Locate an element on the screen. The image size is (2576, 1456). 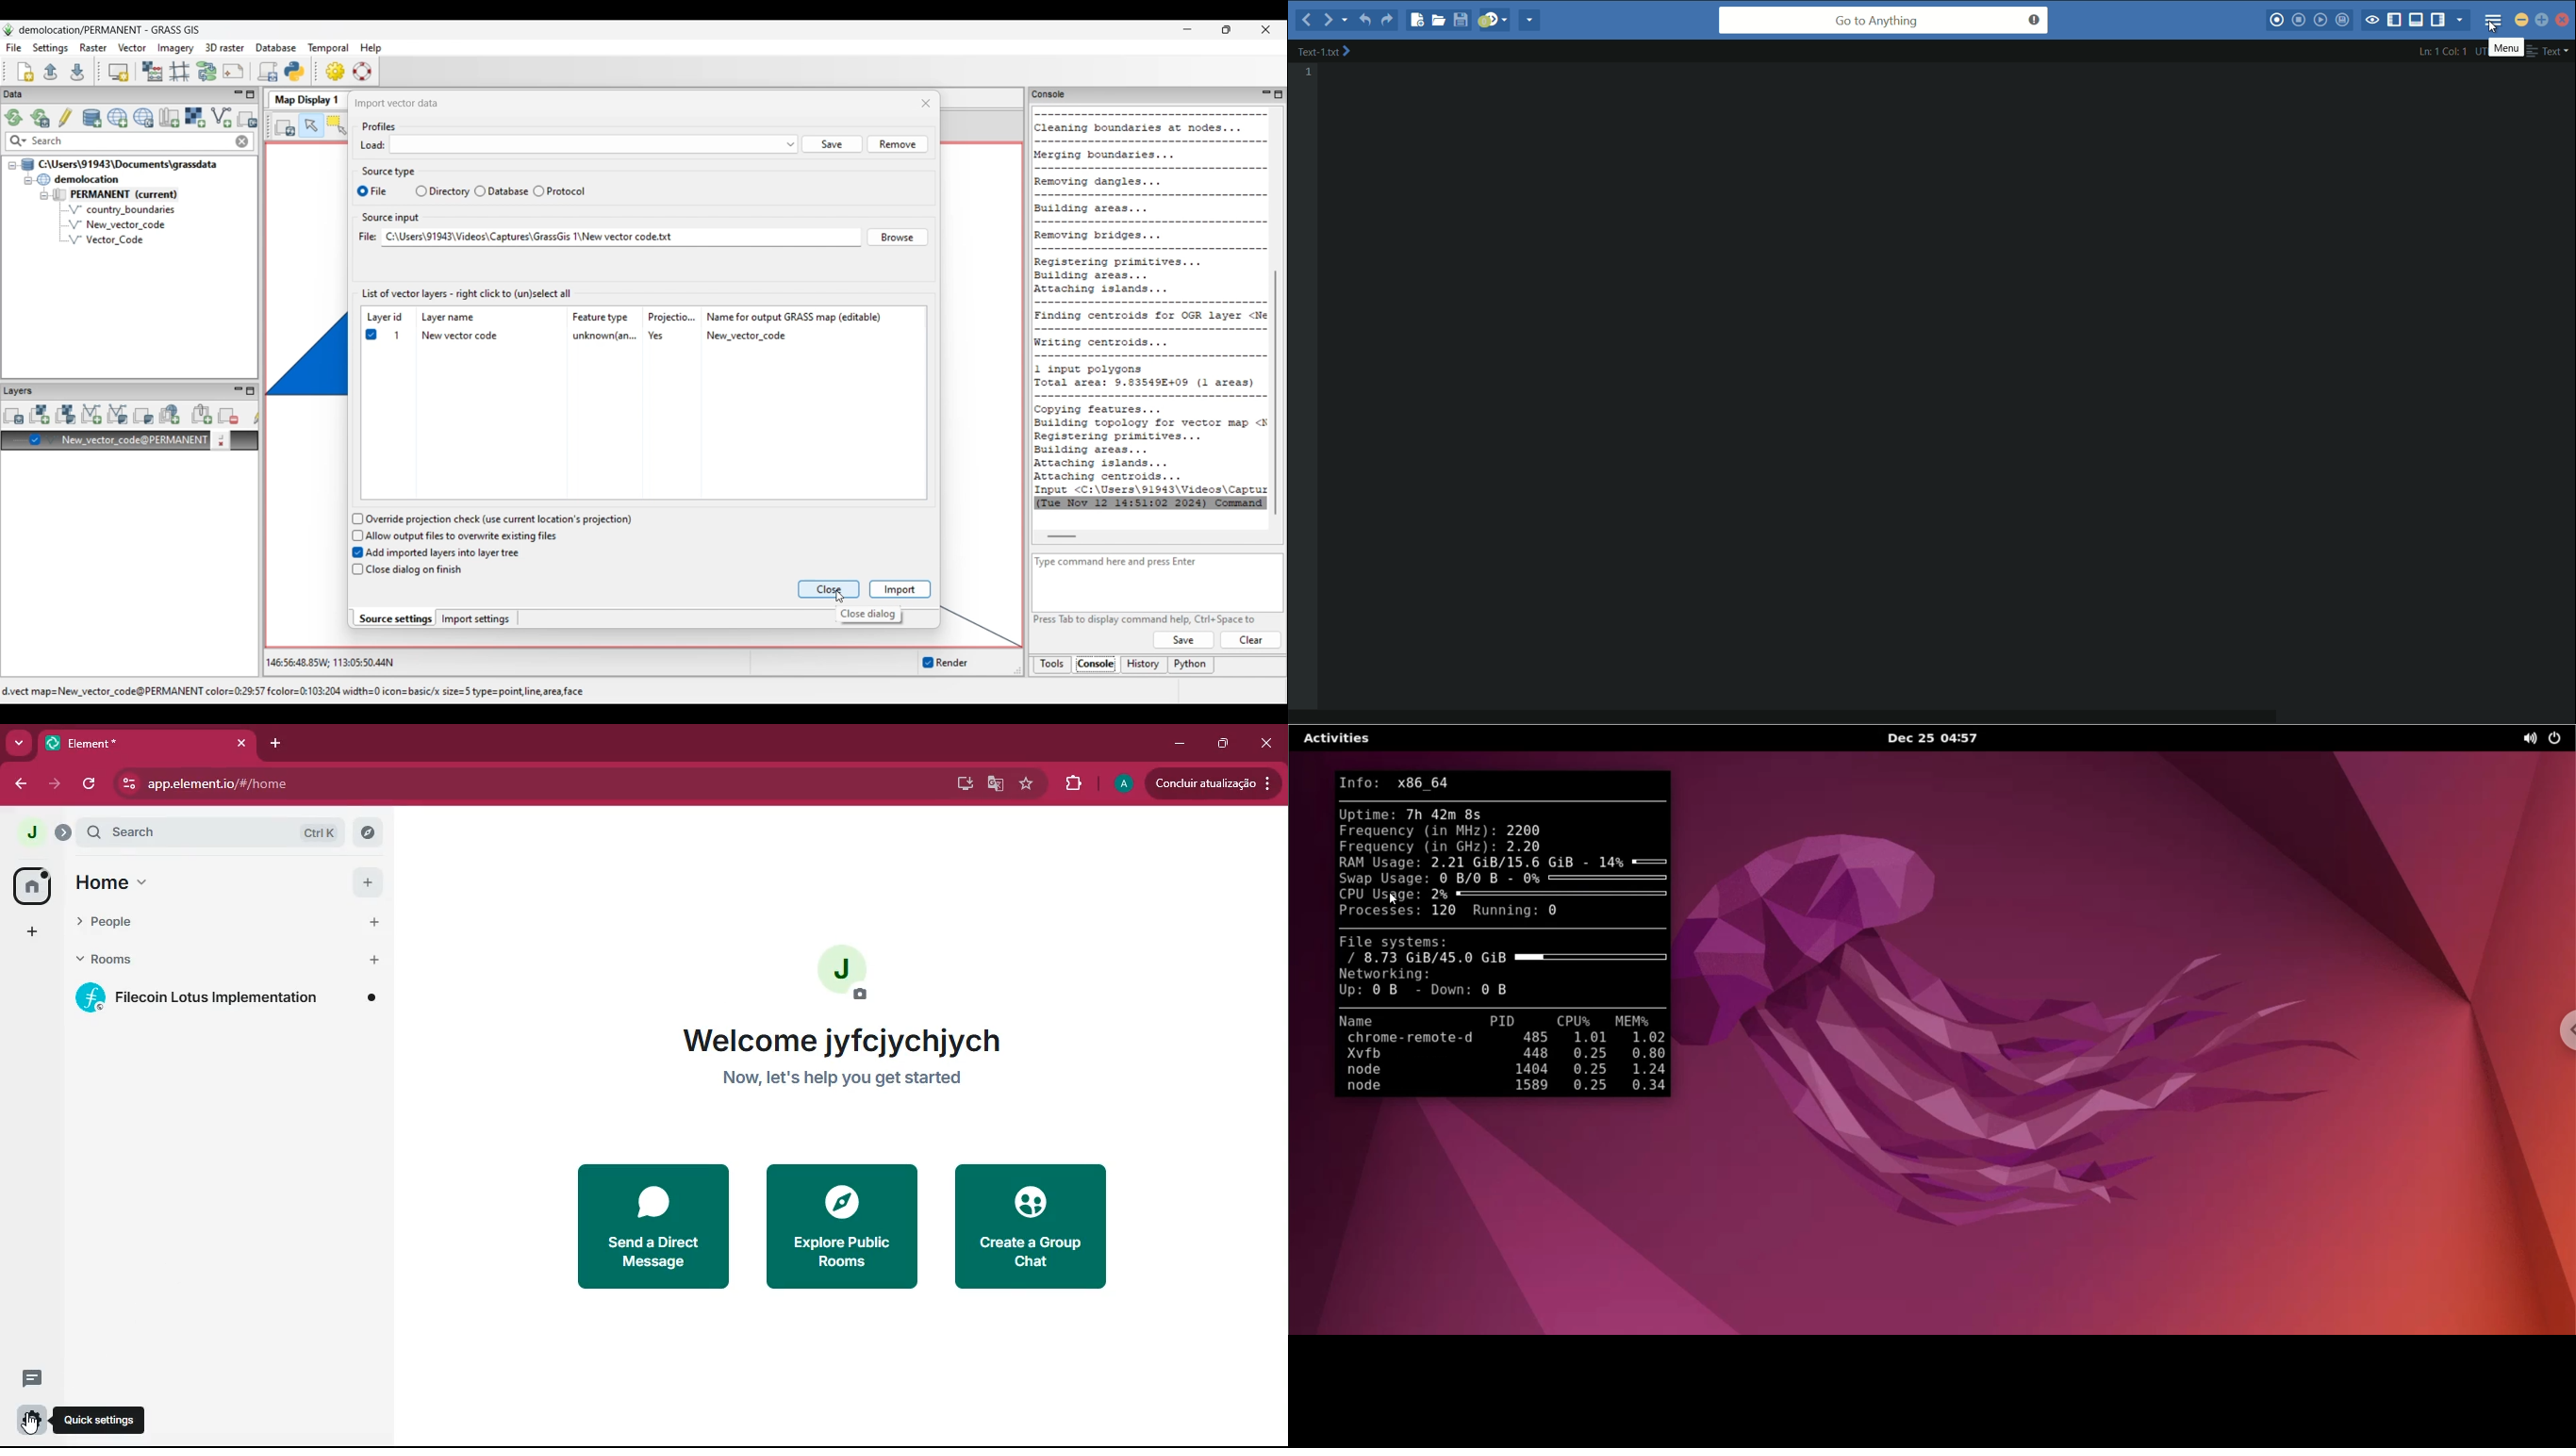
tab is located at coordinates (121, 744).